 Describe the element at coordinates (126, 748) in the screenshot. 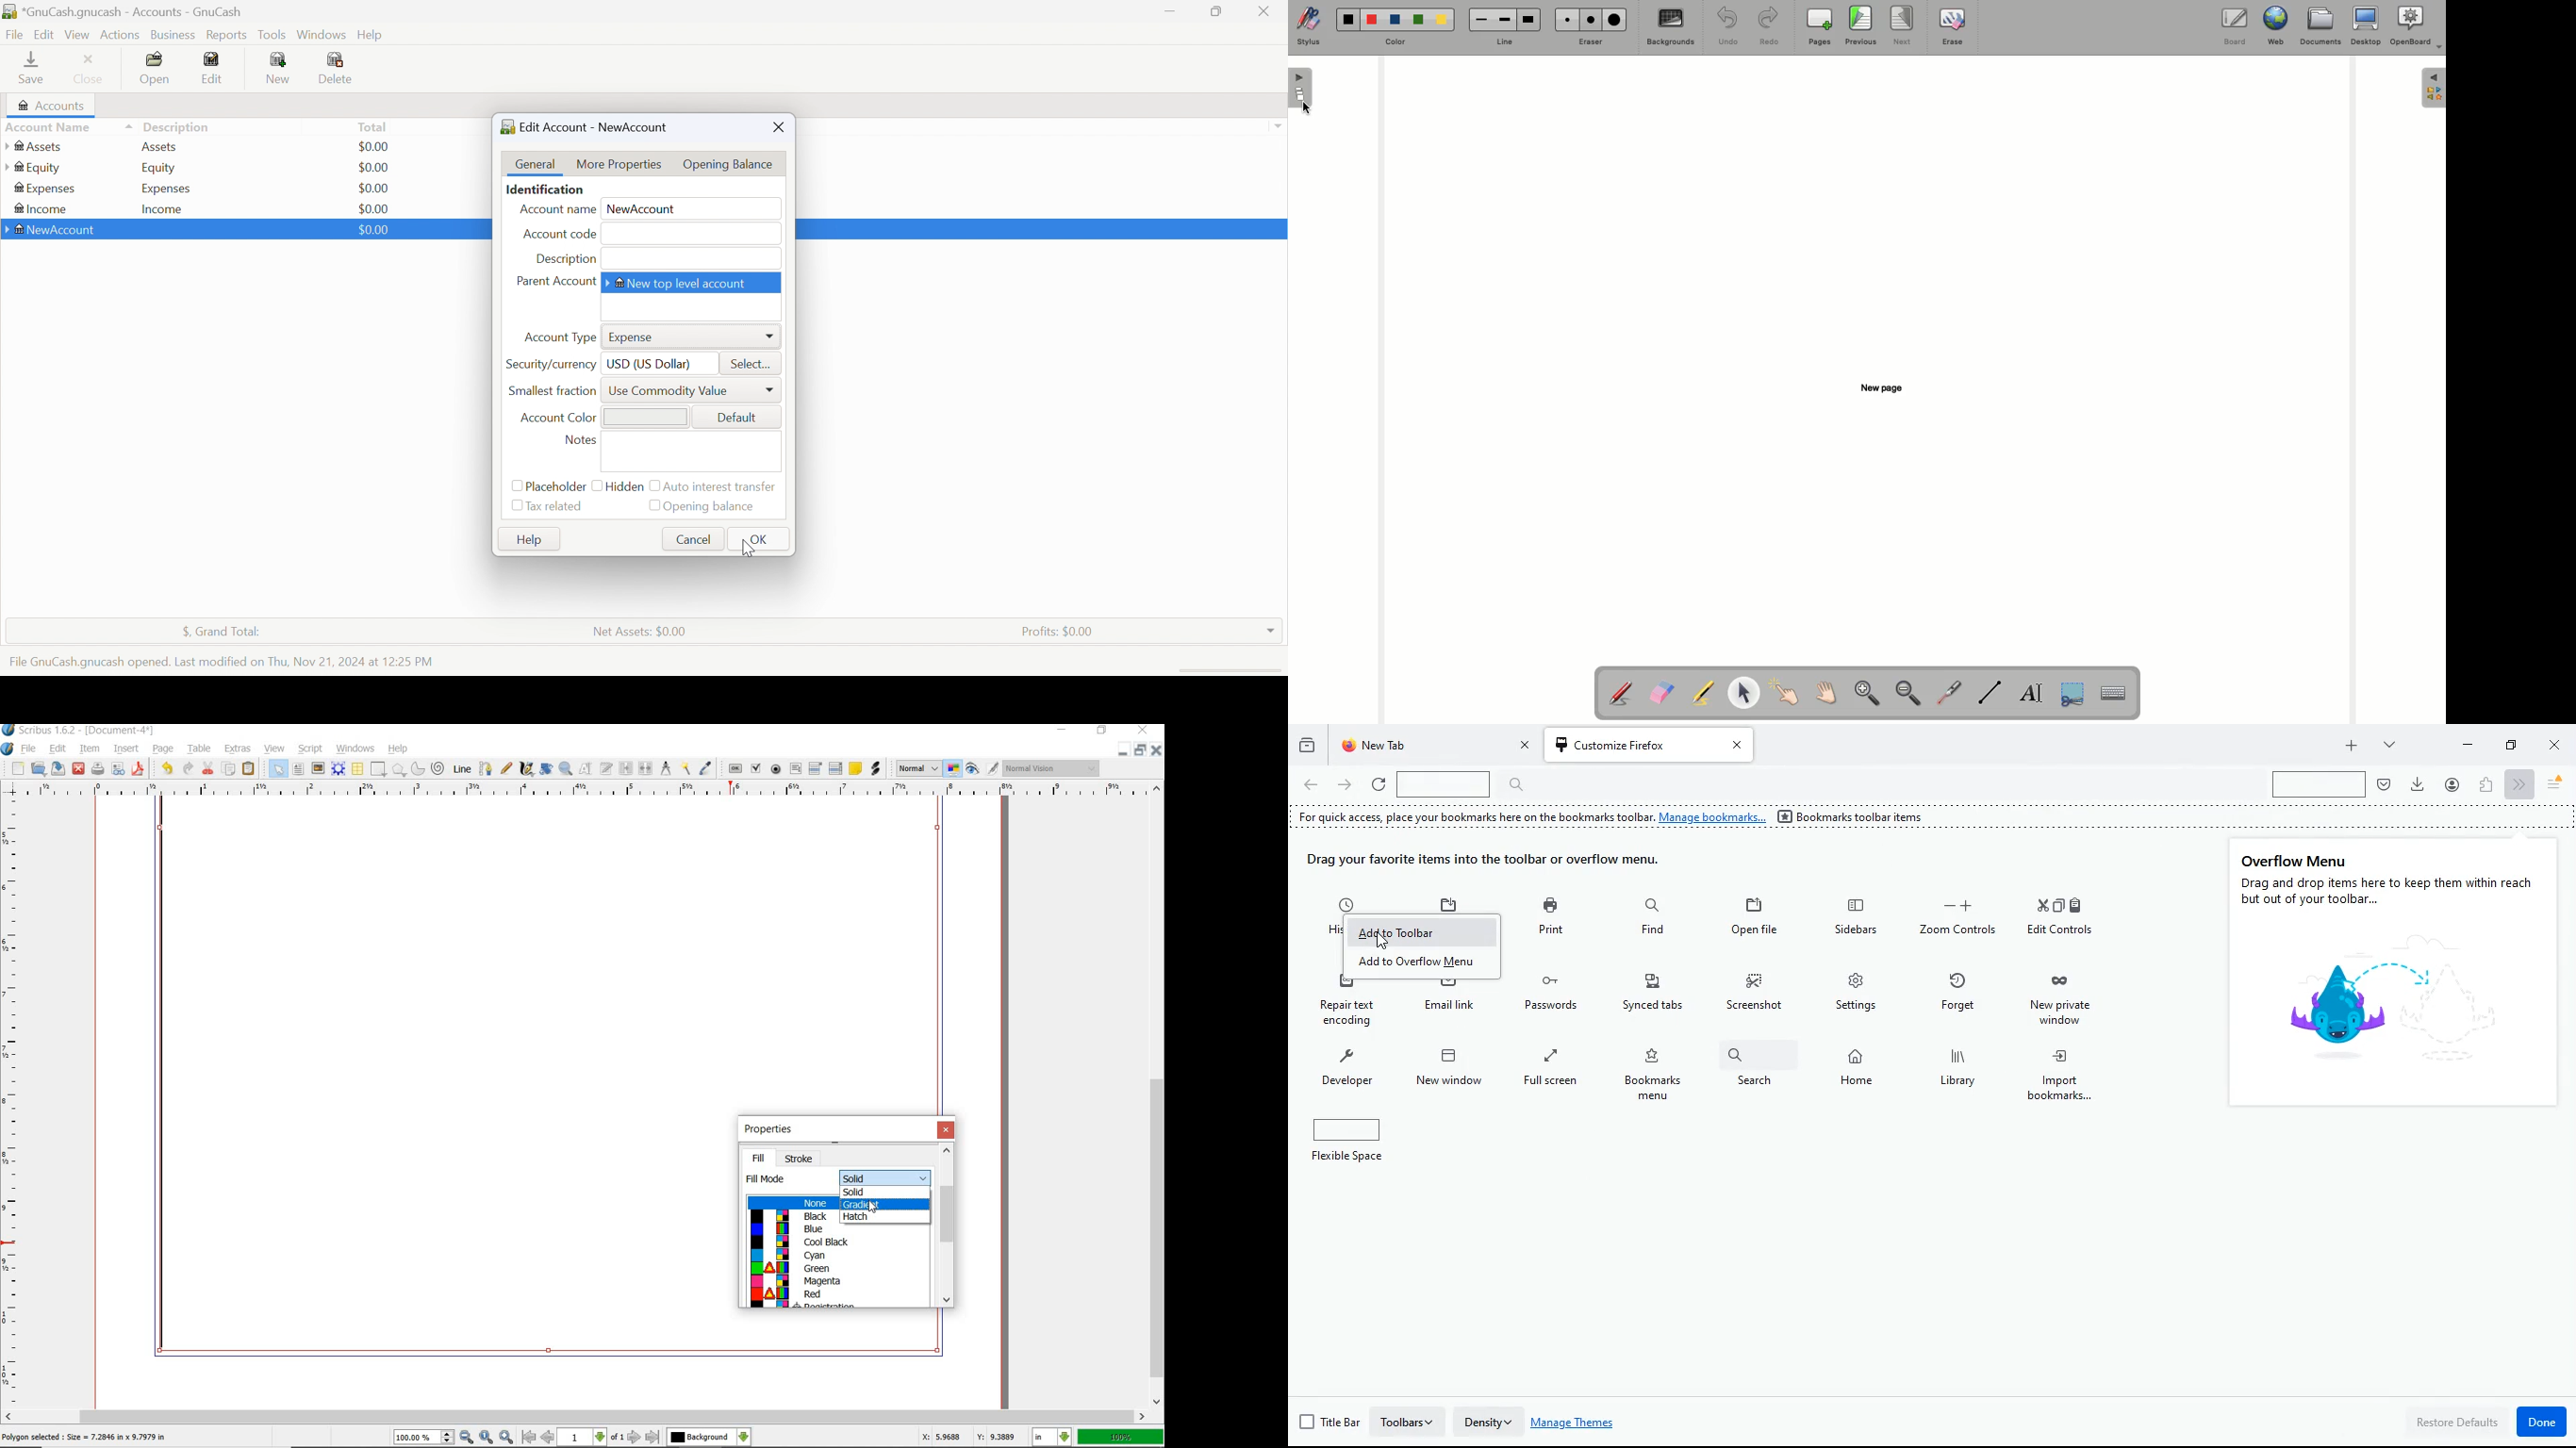

I see `insert` at that location.